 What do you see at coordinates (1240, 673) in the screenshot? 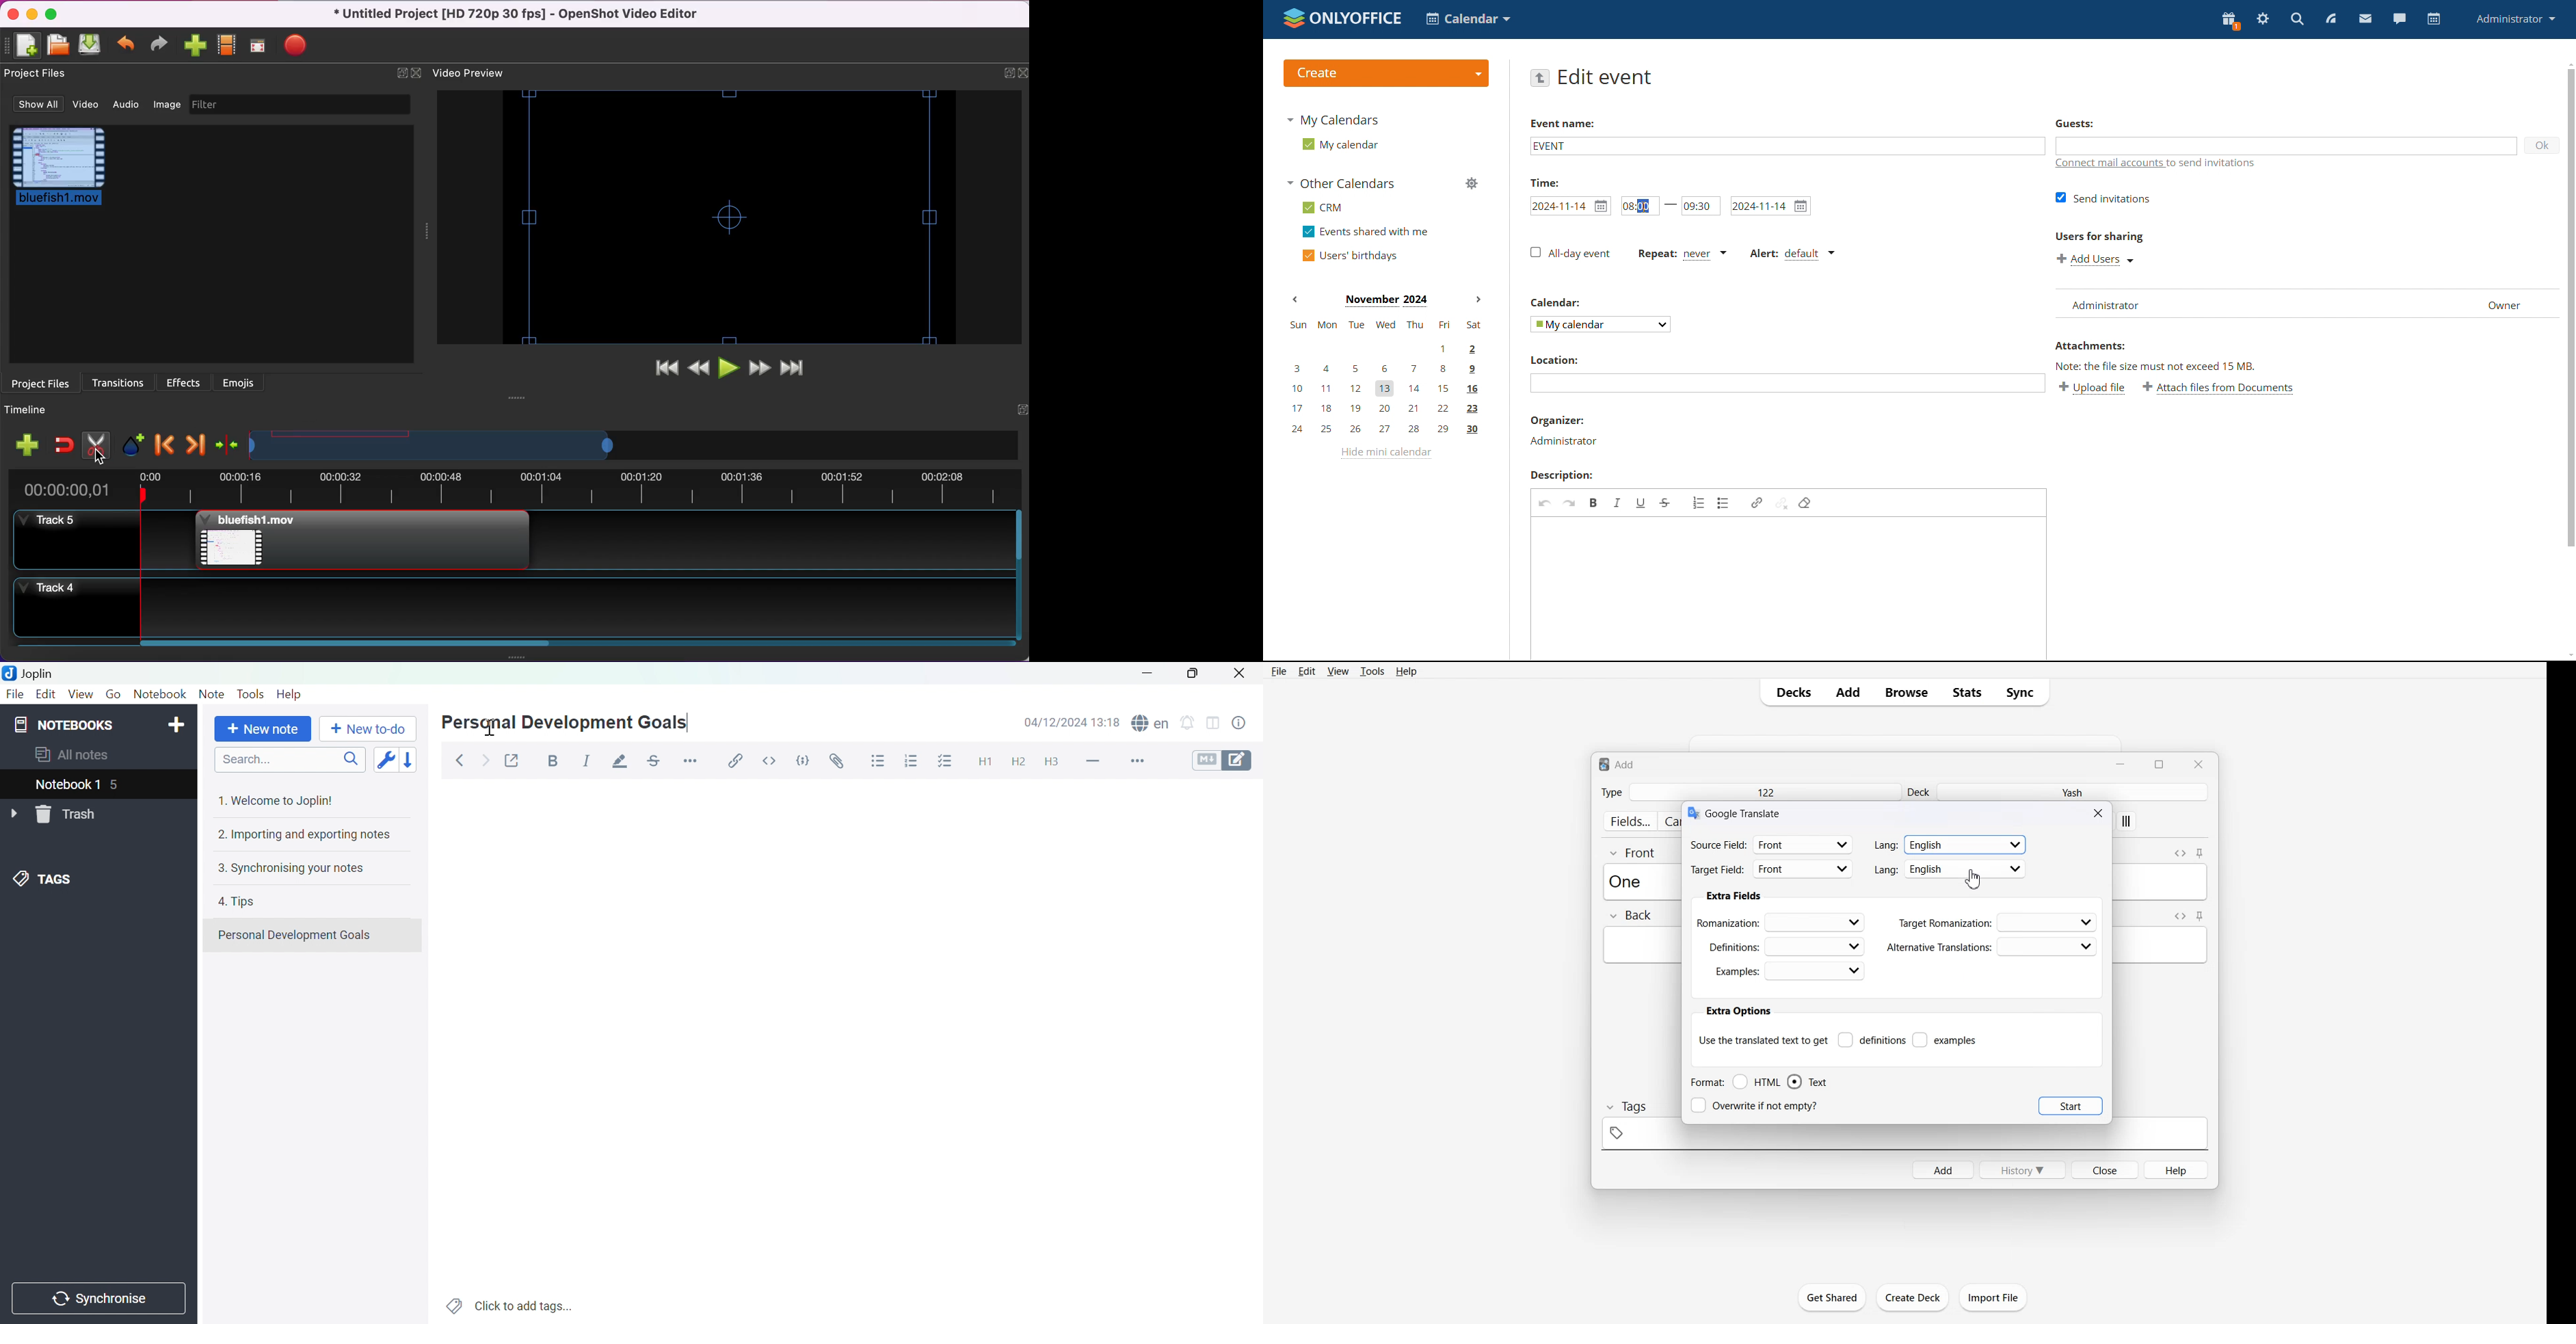
I see `Close` at bounding box center [1240, 673].